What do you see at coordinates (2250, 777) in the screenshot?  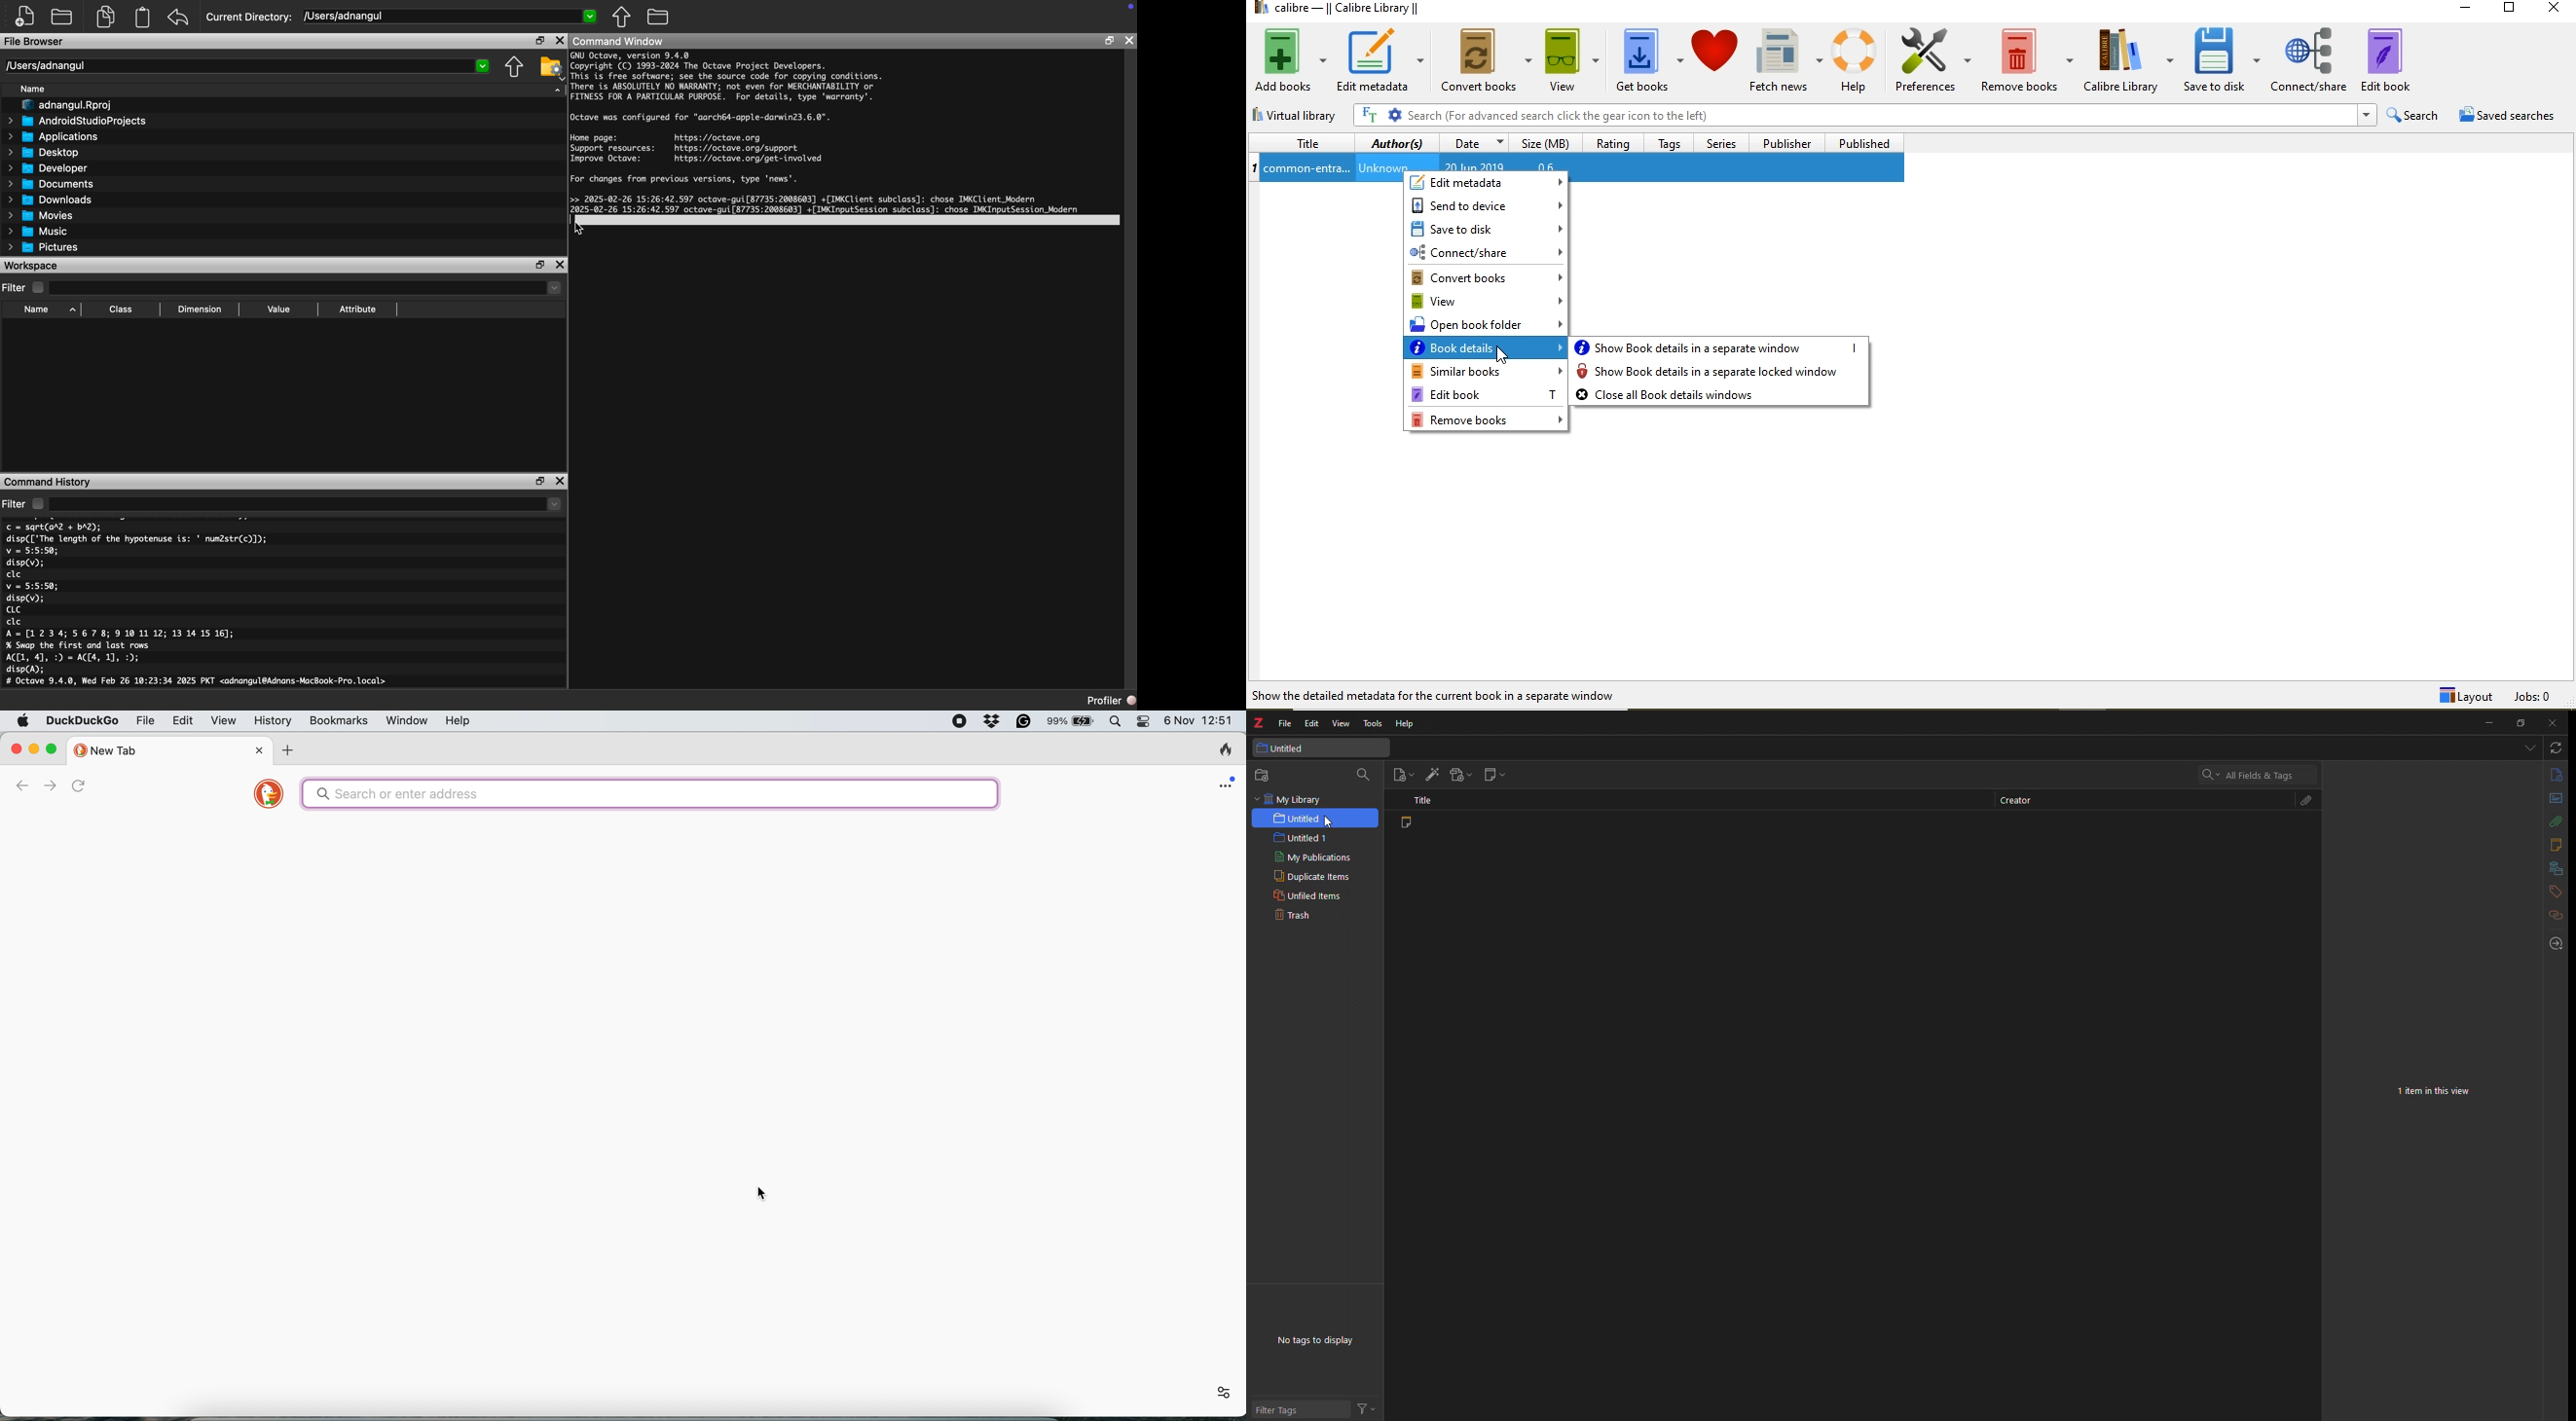 I see `search` at bounding box center [2250, 777].